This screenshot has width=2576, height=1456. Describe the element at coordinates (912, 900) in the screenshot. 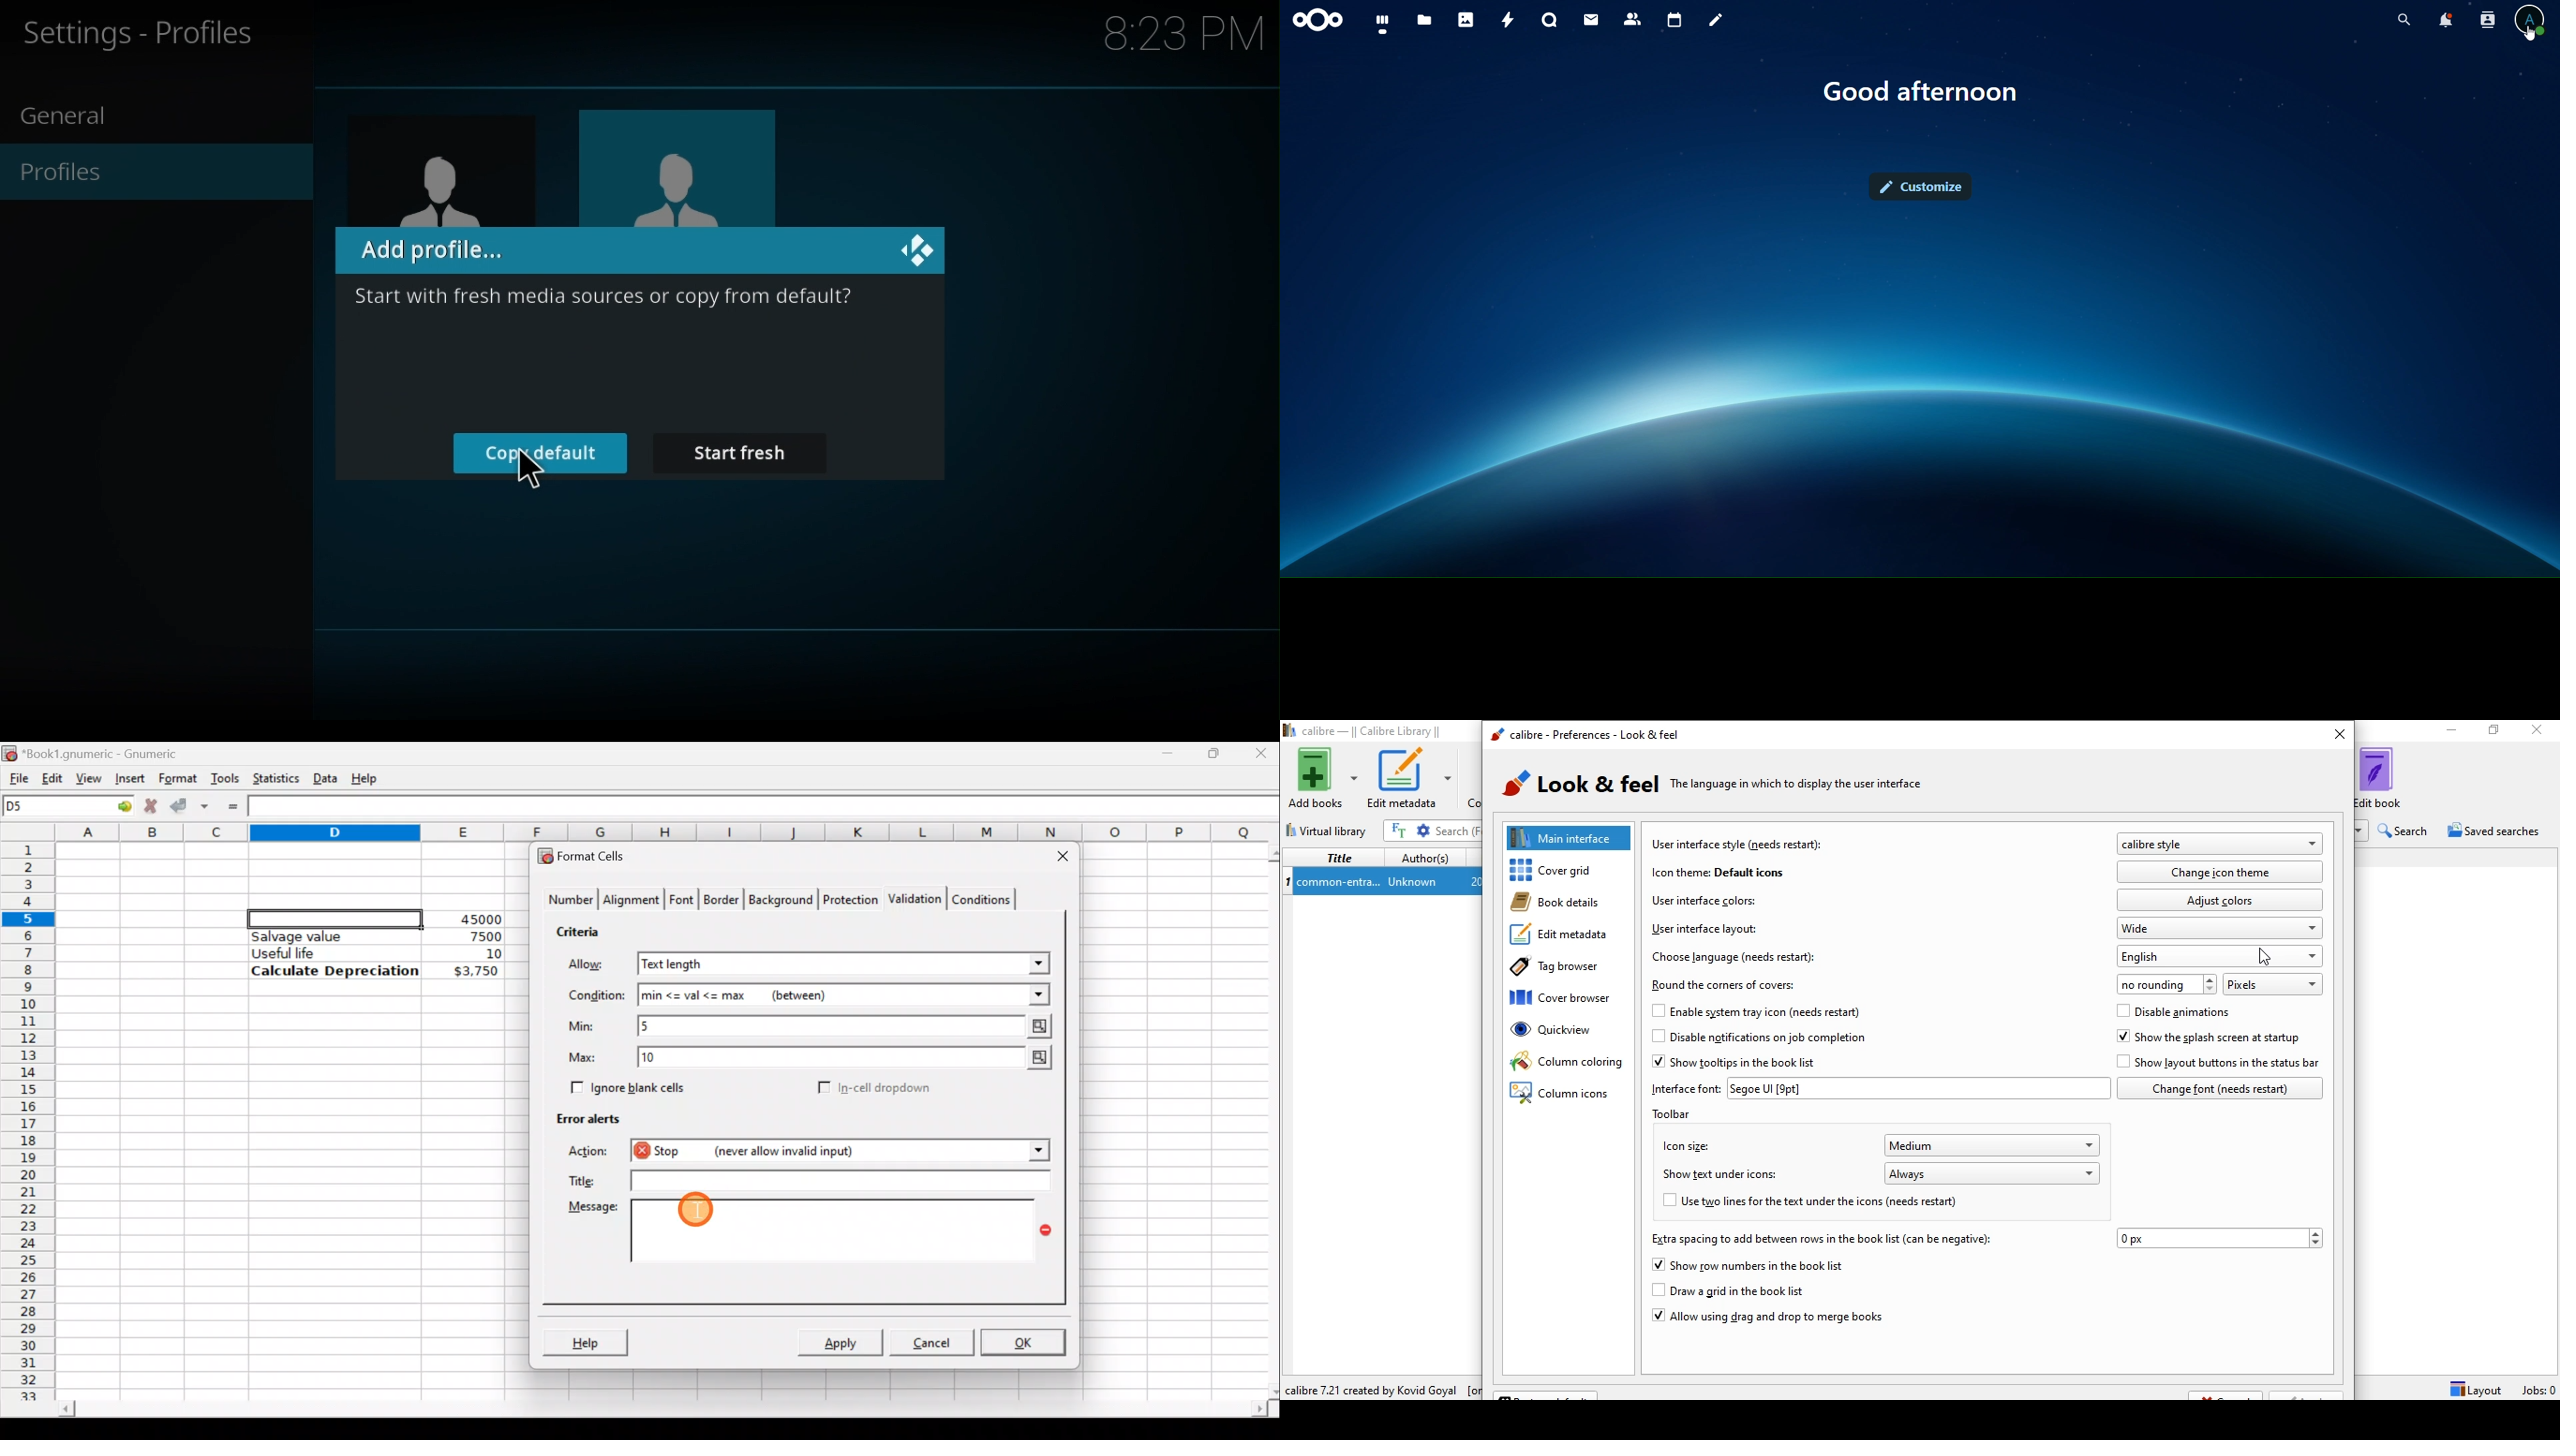

I see `Validation` at that location.